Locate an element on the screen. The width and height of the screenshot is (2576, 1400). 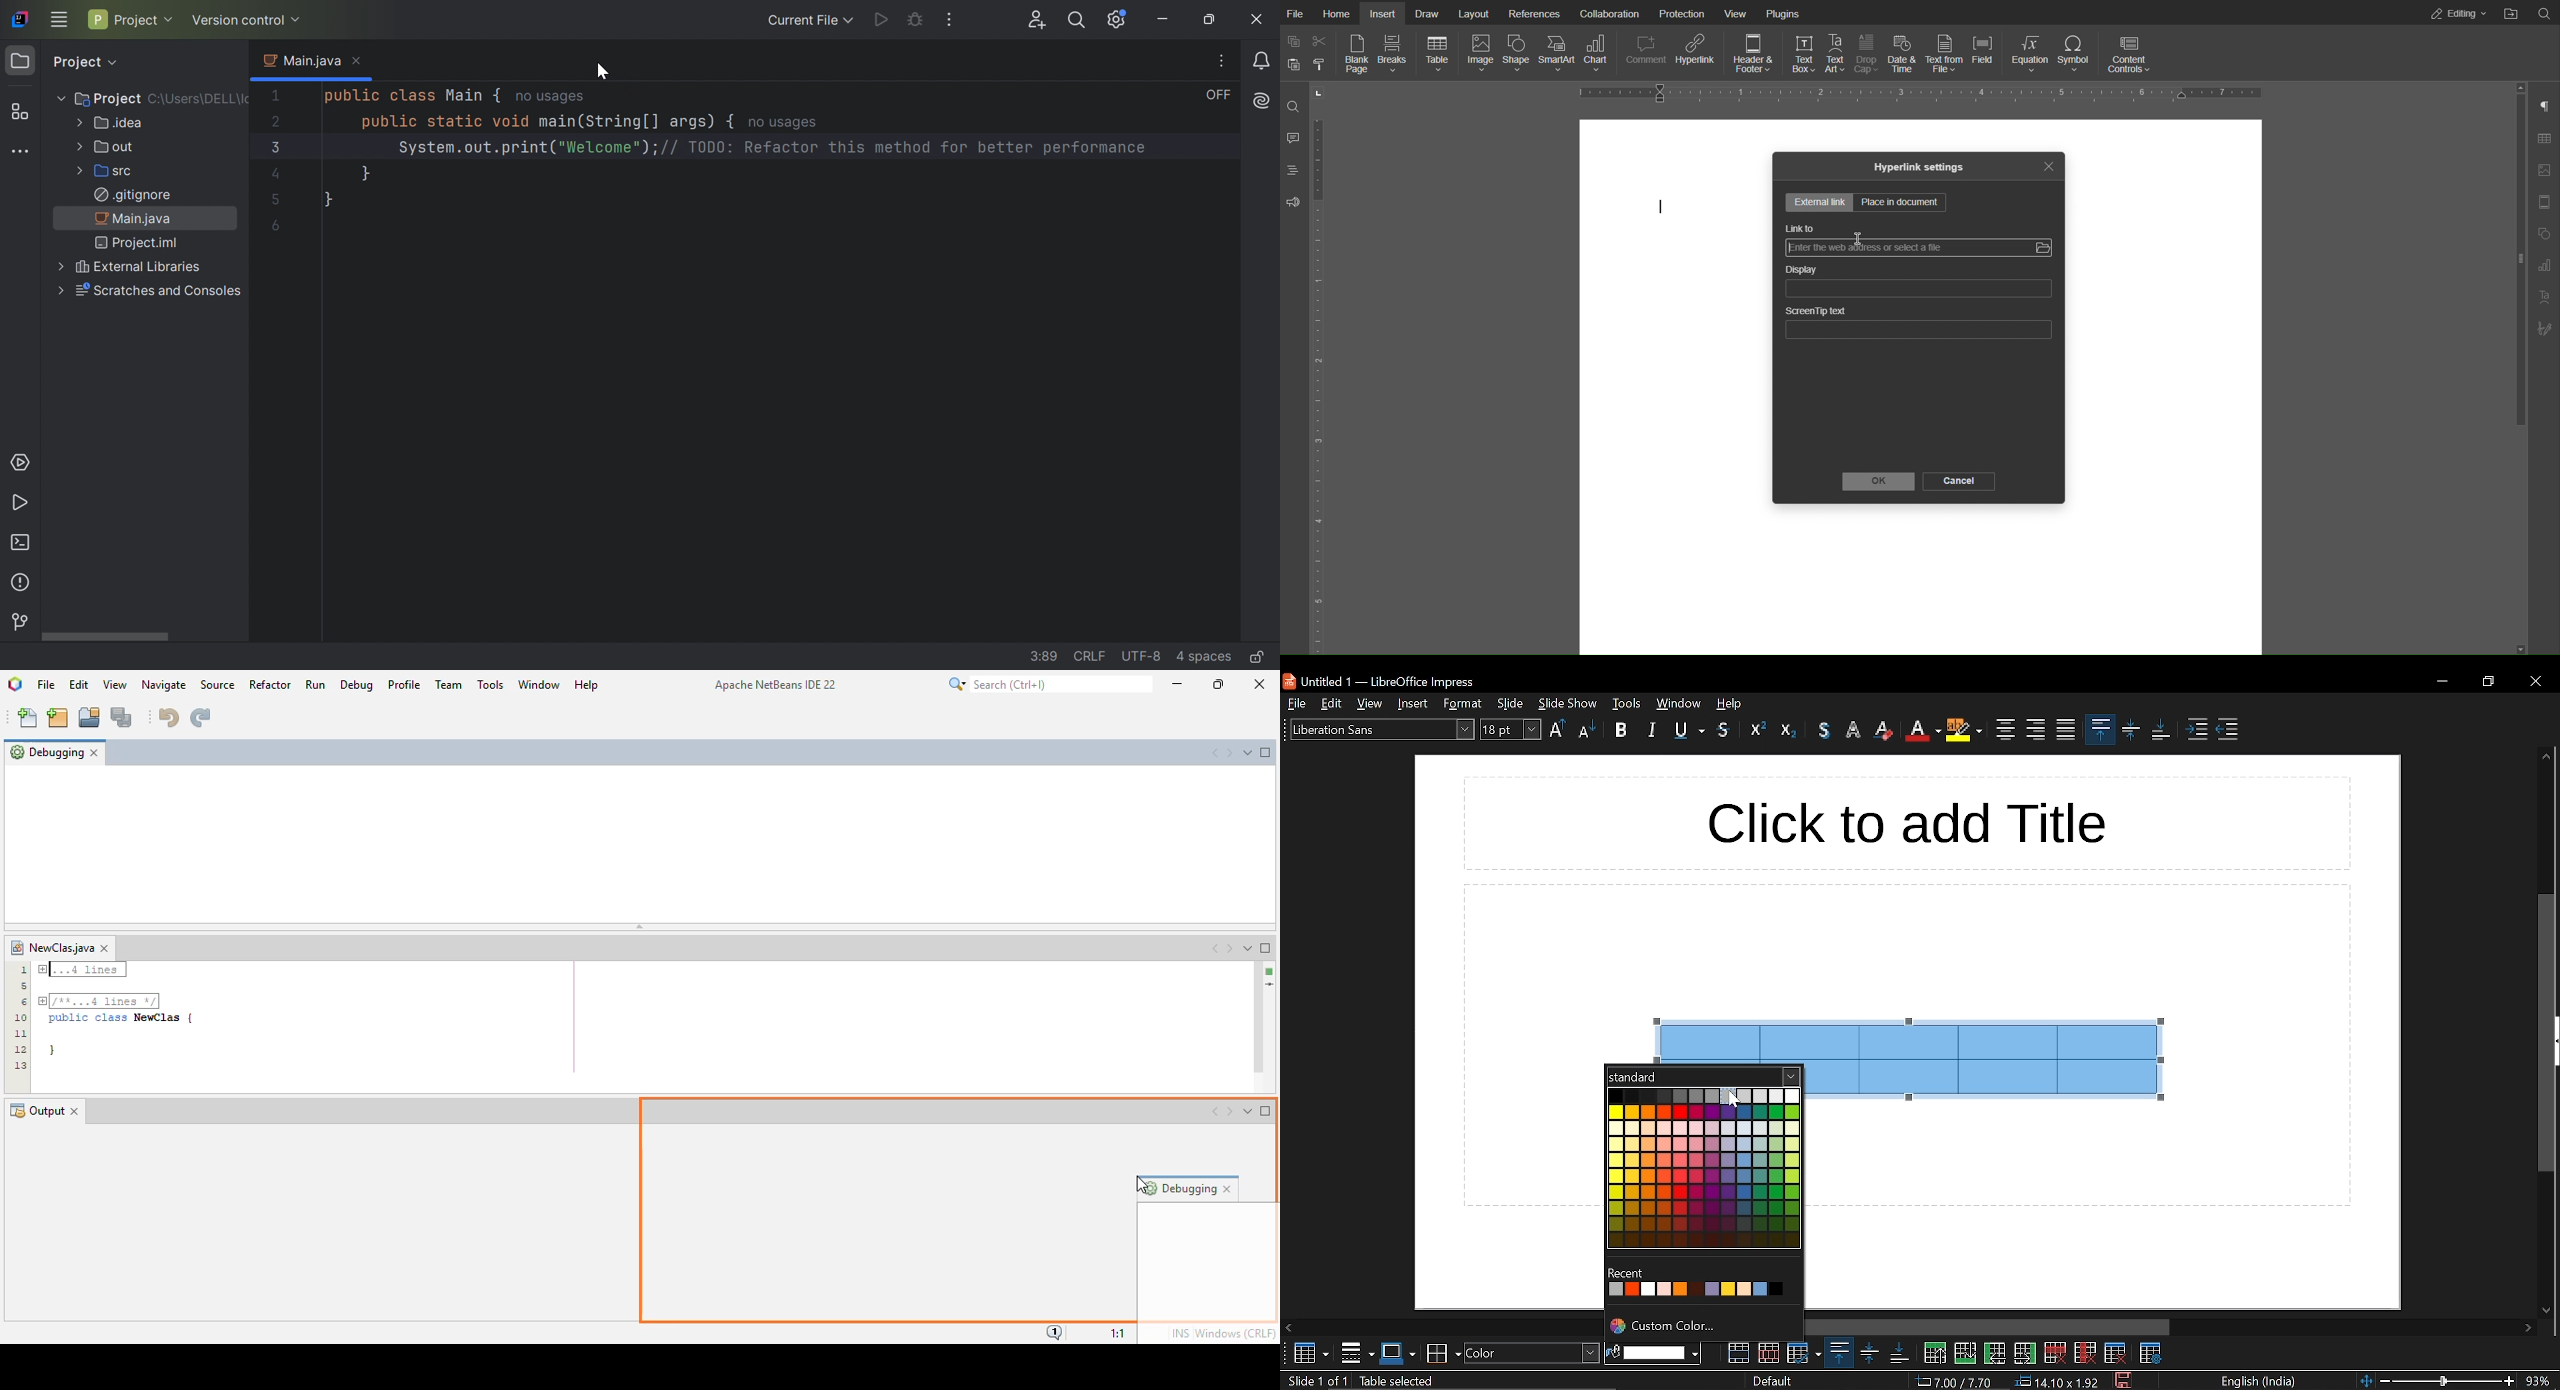
recent is located at coordinates (1705, 1290).